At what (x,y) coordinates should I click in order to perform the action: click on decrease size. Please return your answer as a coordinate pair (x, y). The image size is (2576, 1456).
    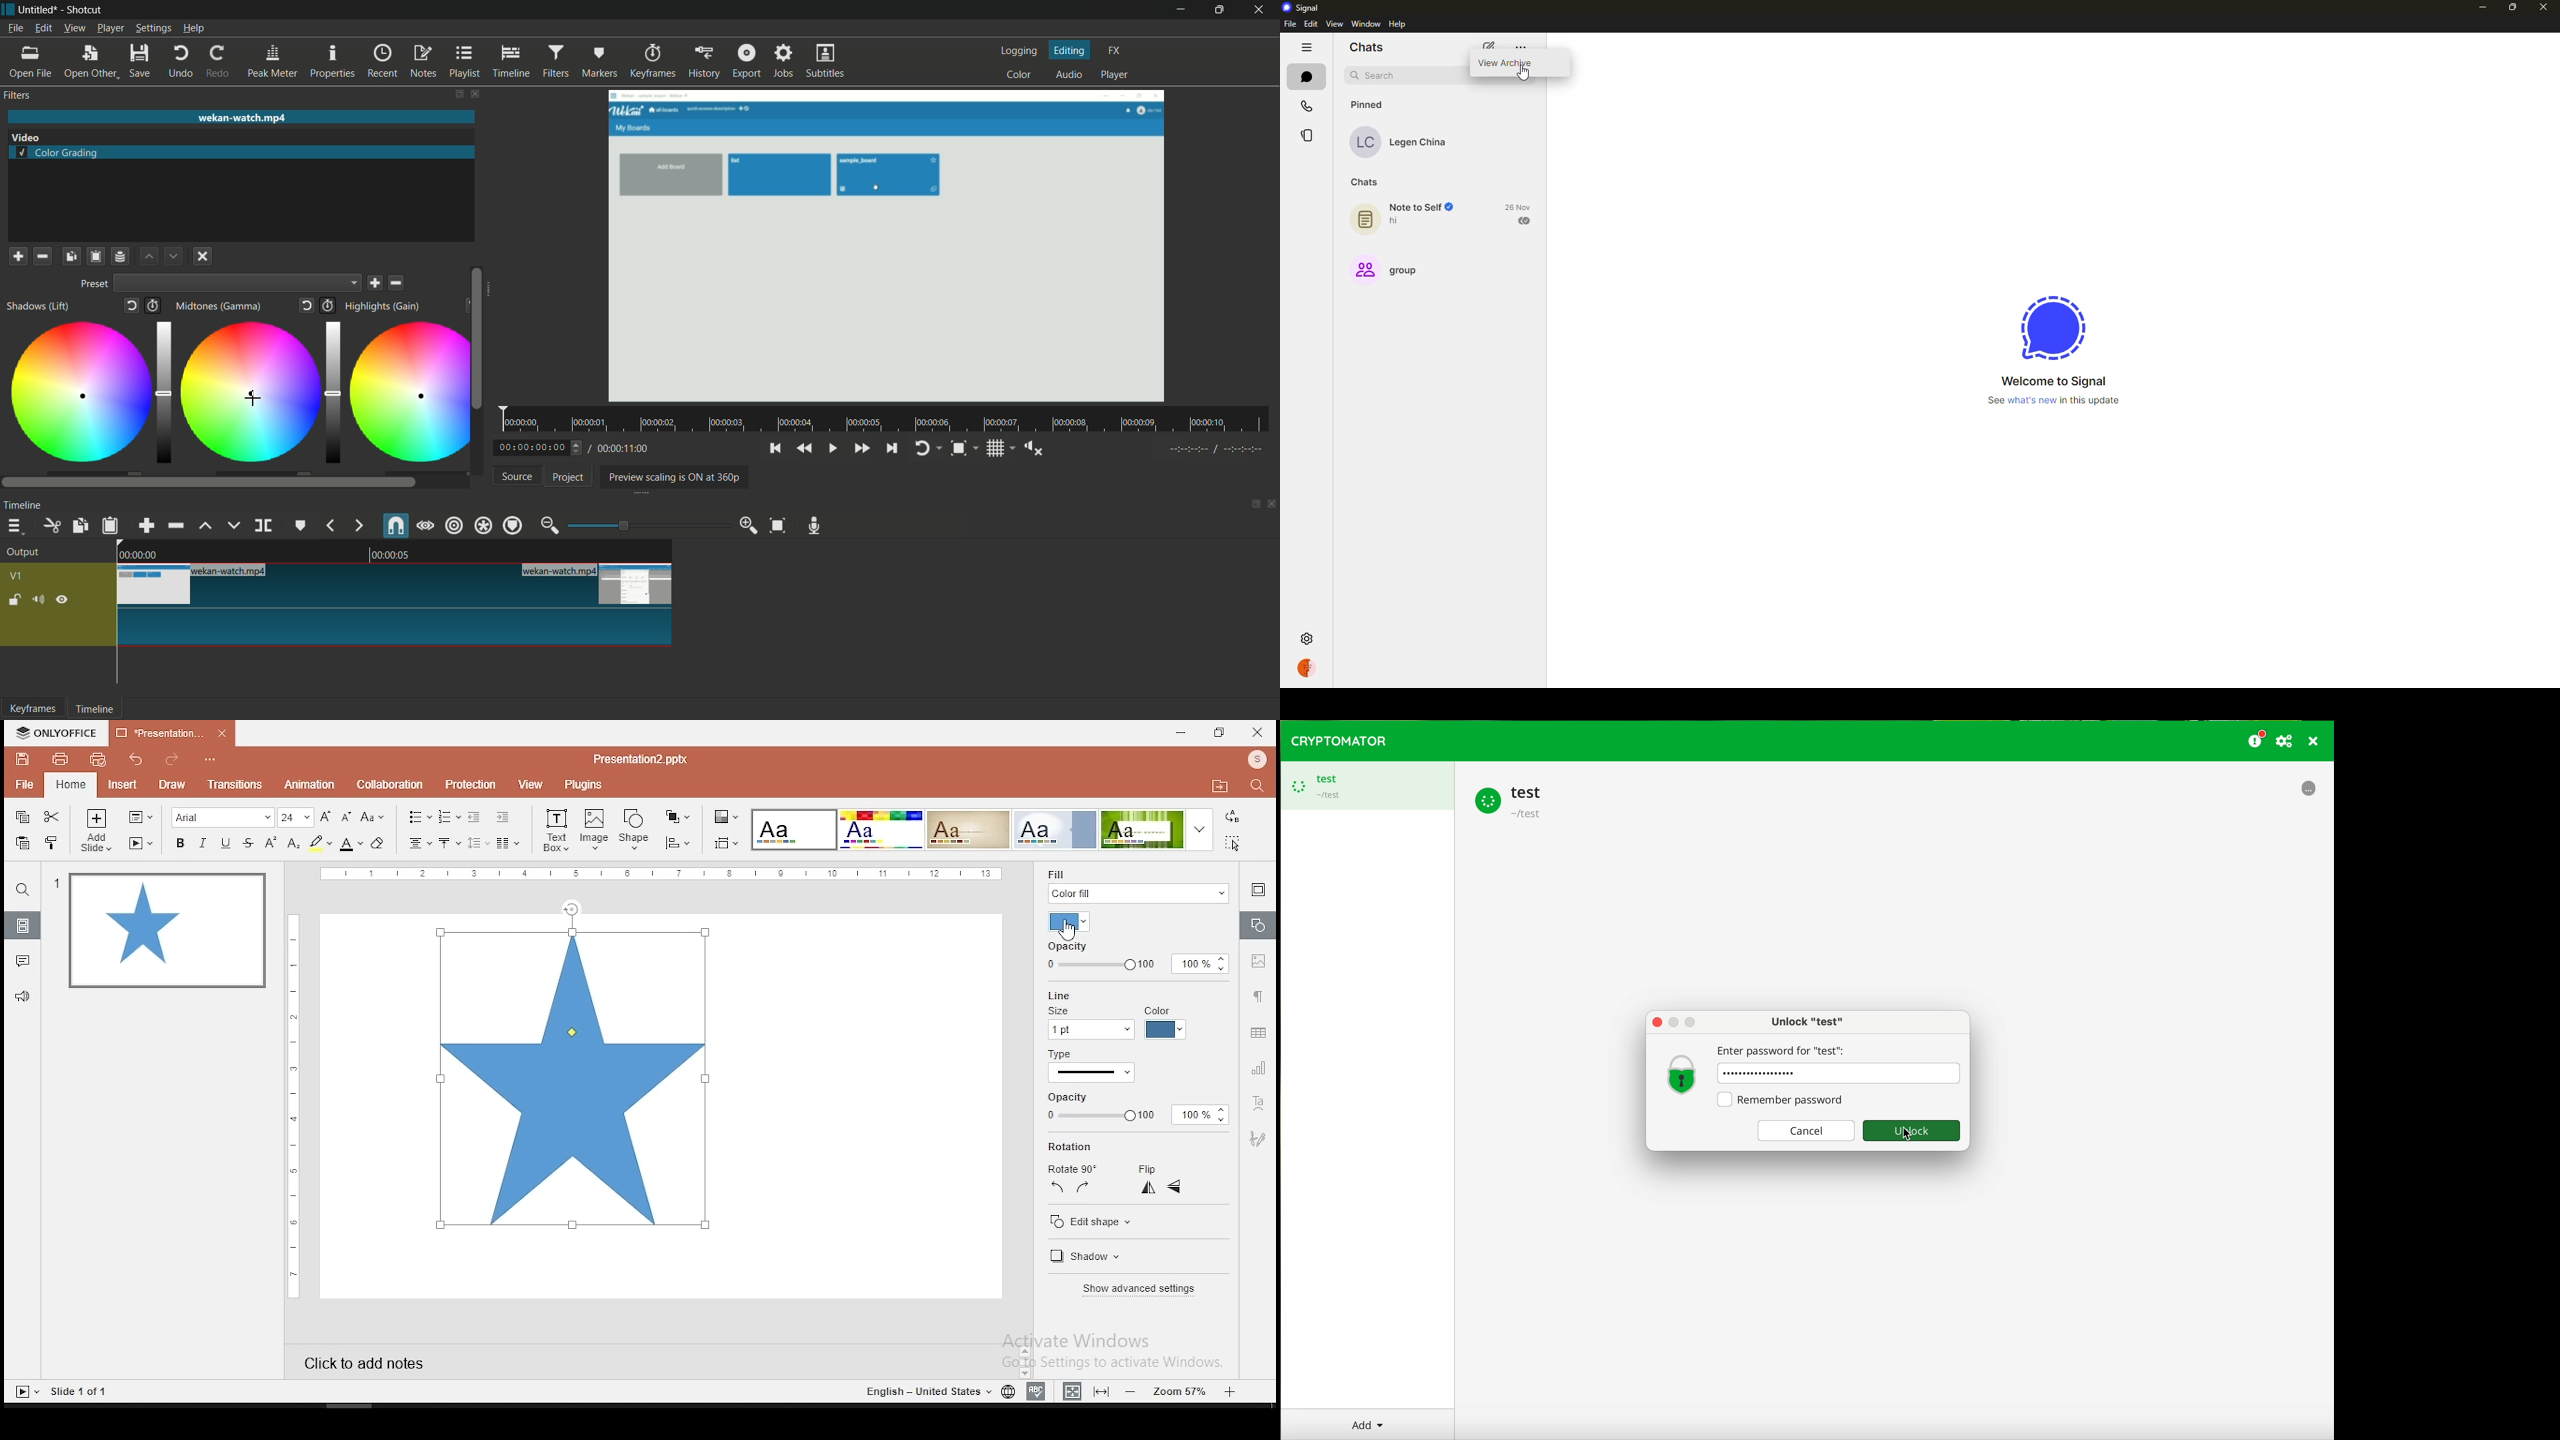
    Looking at the image, I should click on (347, 817).